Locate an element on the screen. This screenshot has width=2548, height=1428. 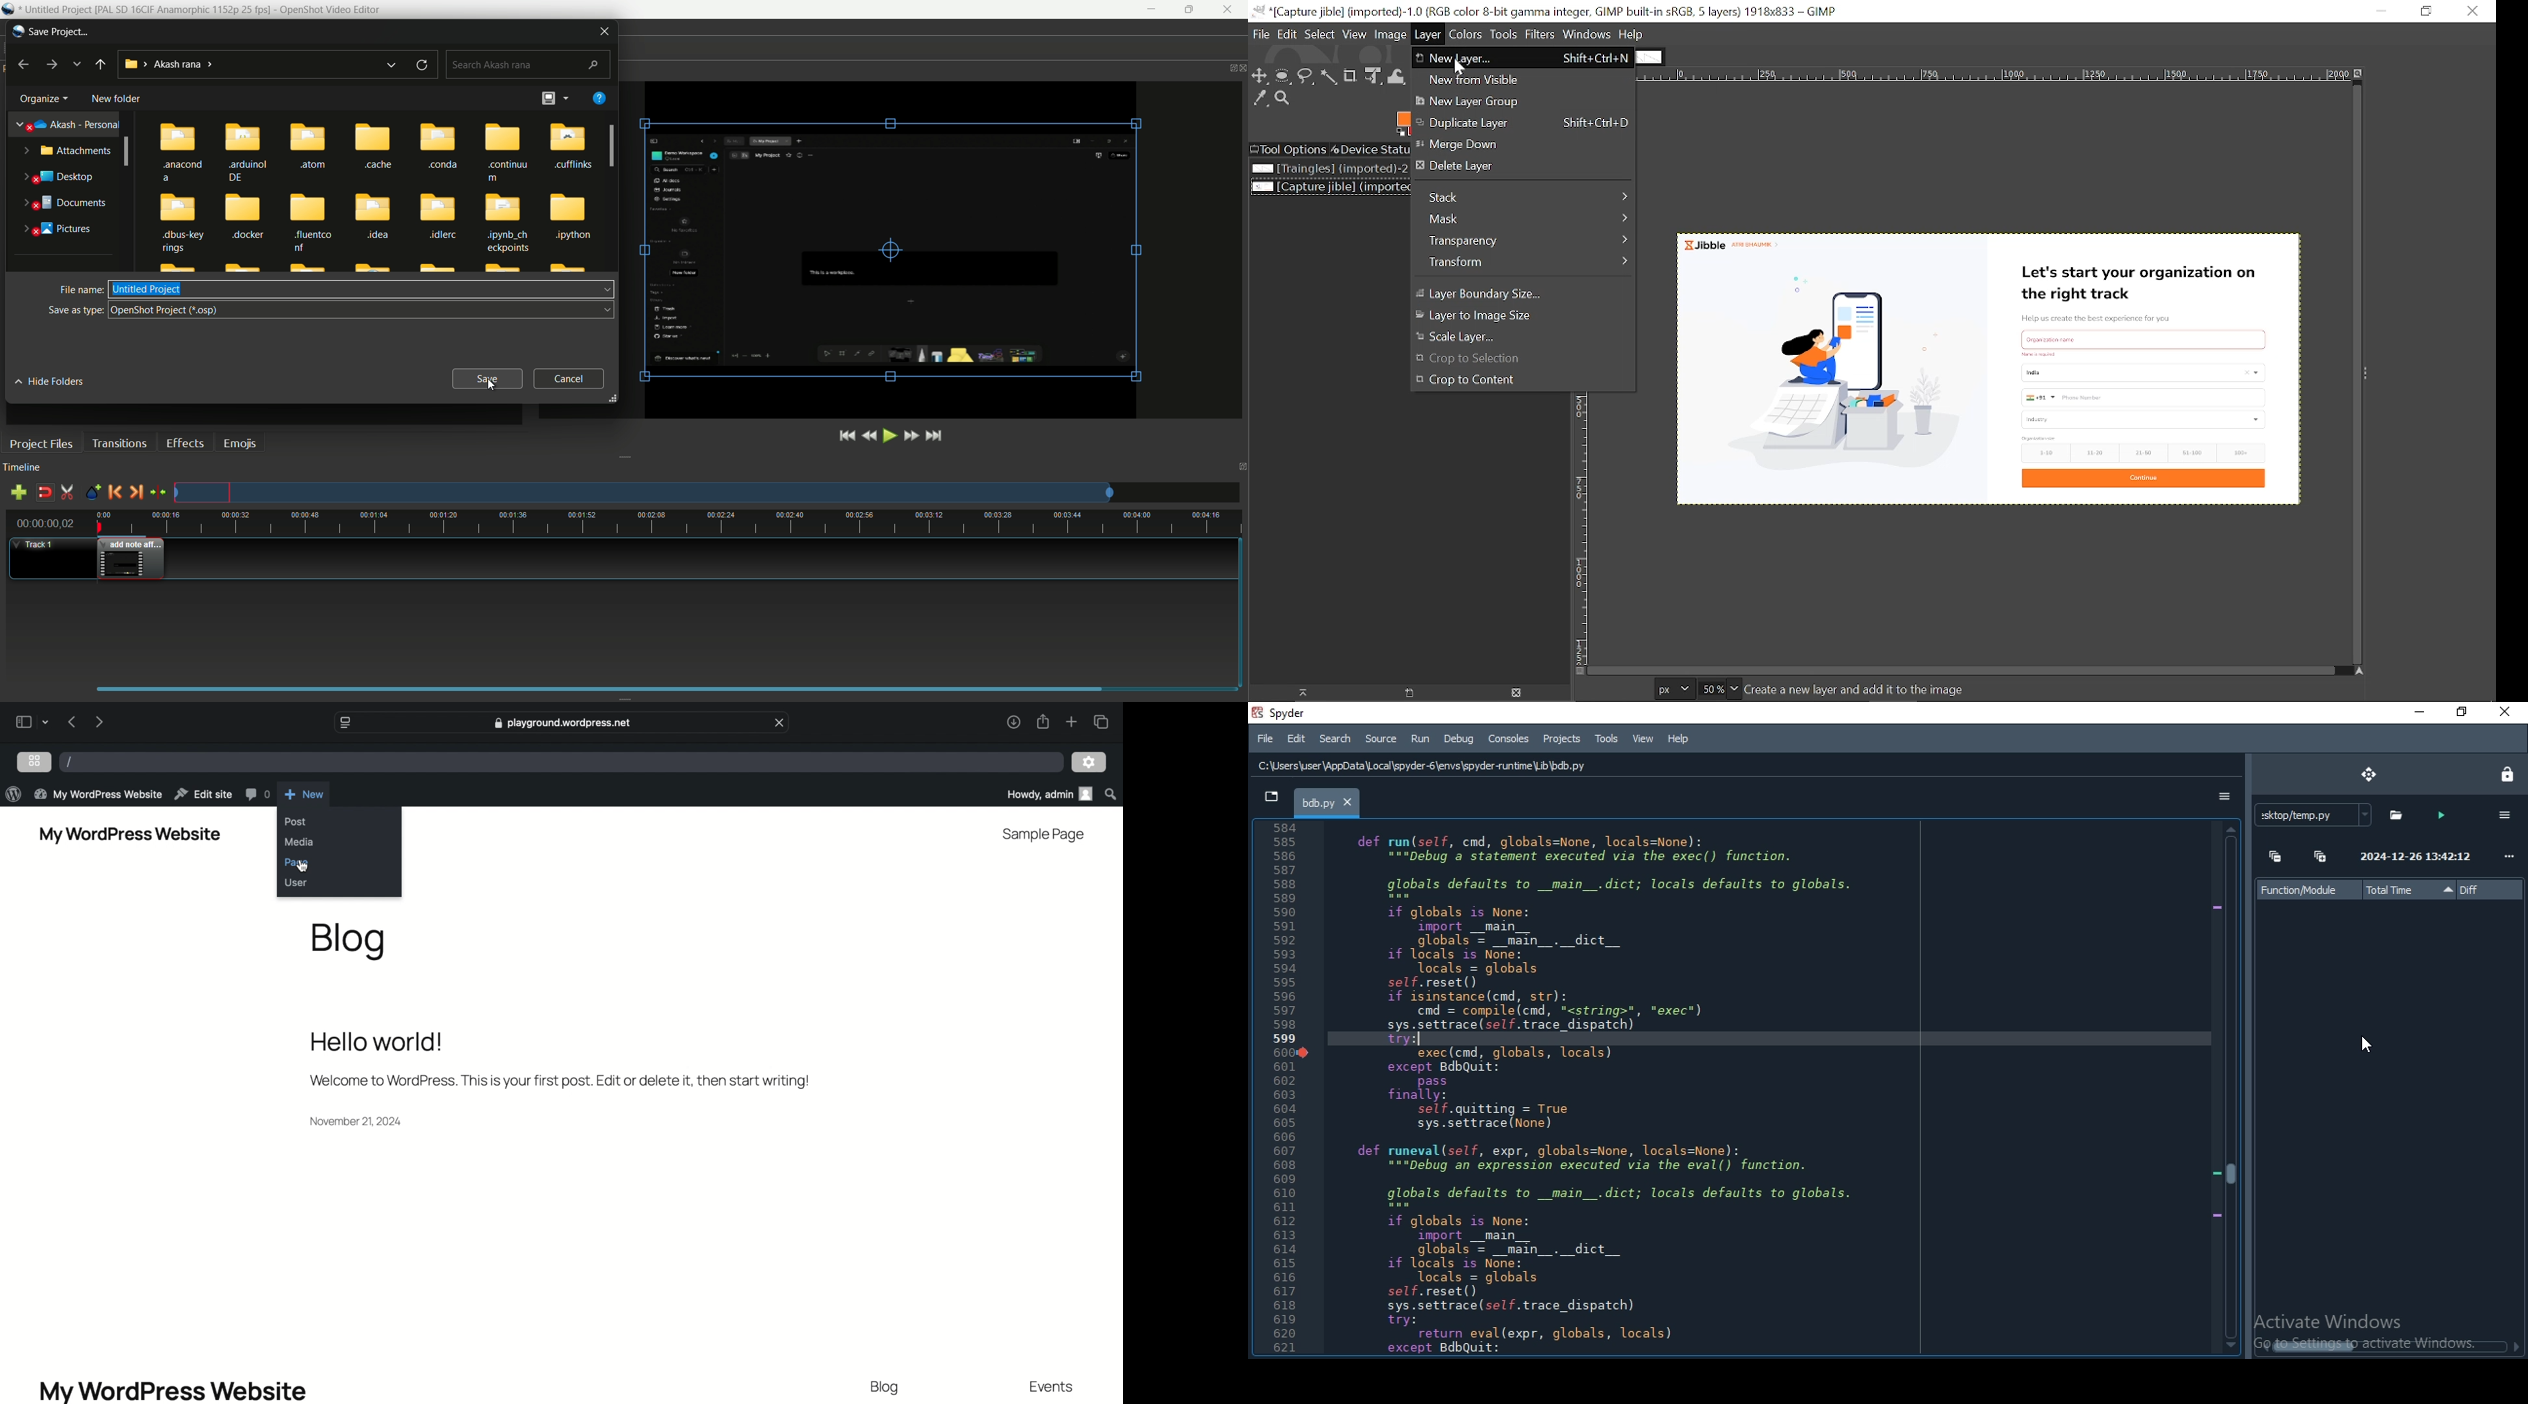
File  is located at coordinates (1265, 737).